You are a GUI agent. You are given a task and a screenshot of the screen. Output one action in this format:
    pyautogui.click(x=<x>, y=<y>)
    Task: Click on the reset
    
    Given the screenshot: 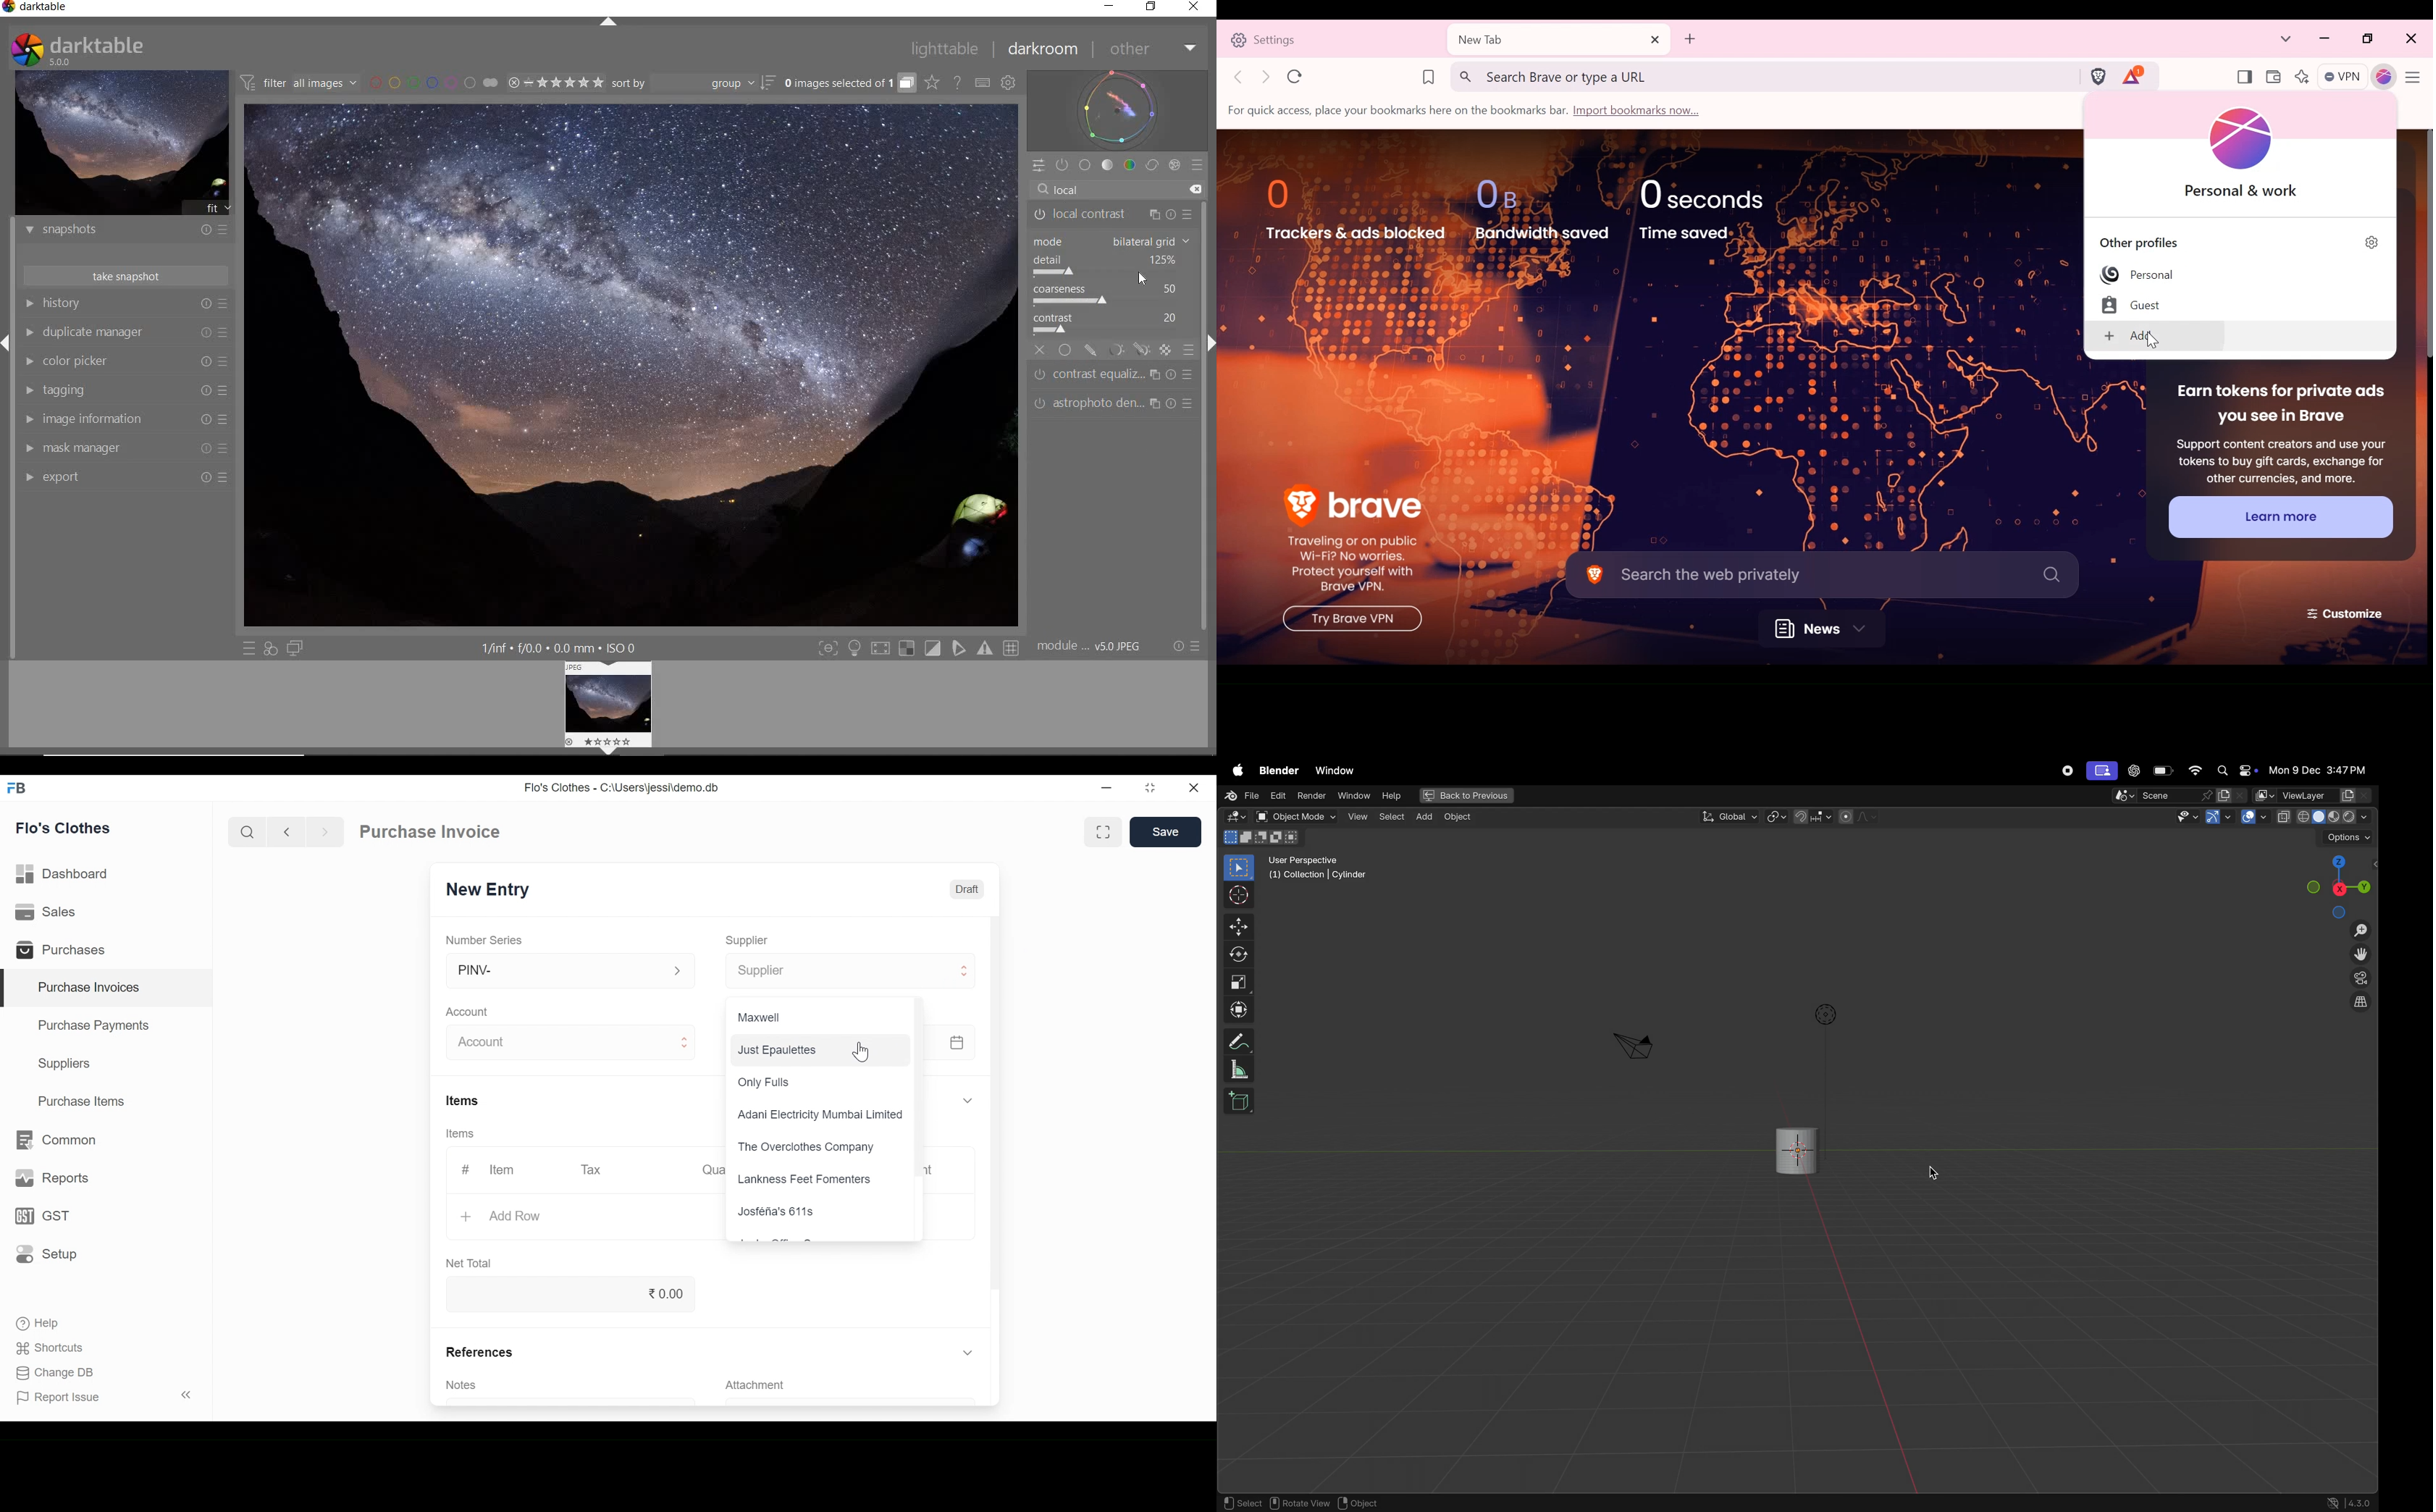 What is the action you would take?
    pyautogui.click(x=205, y=304)
    